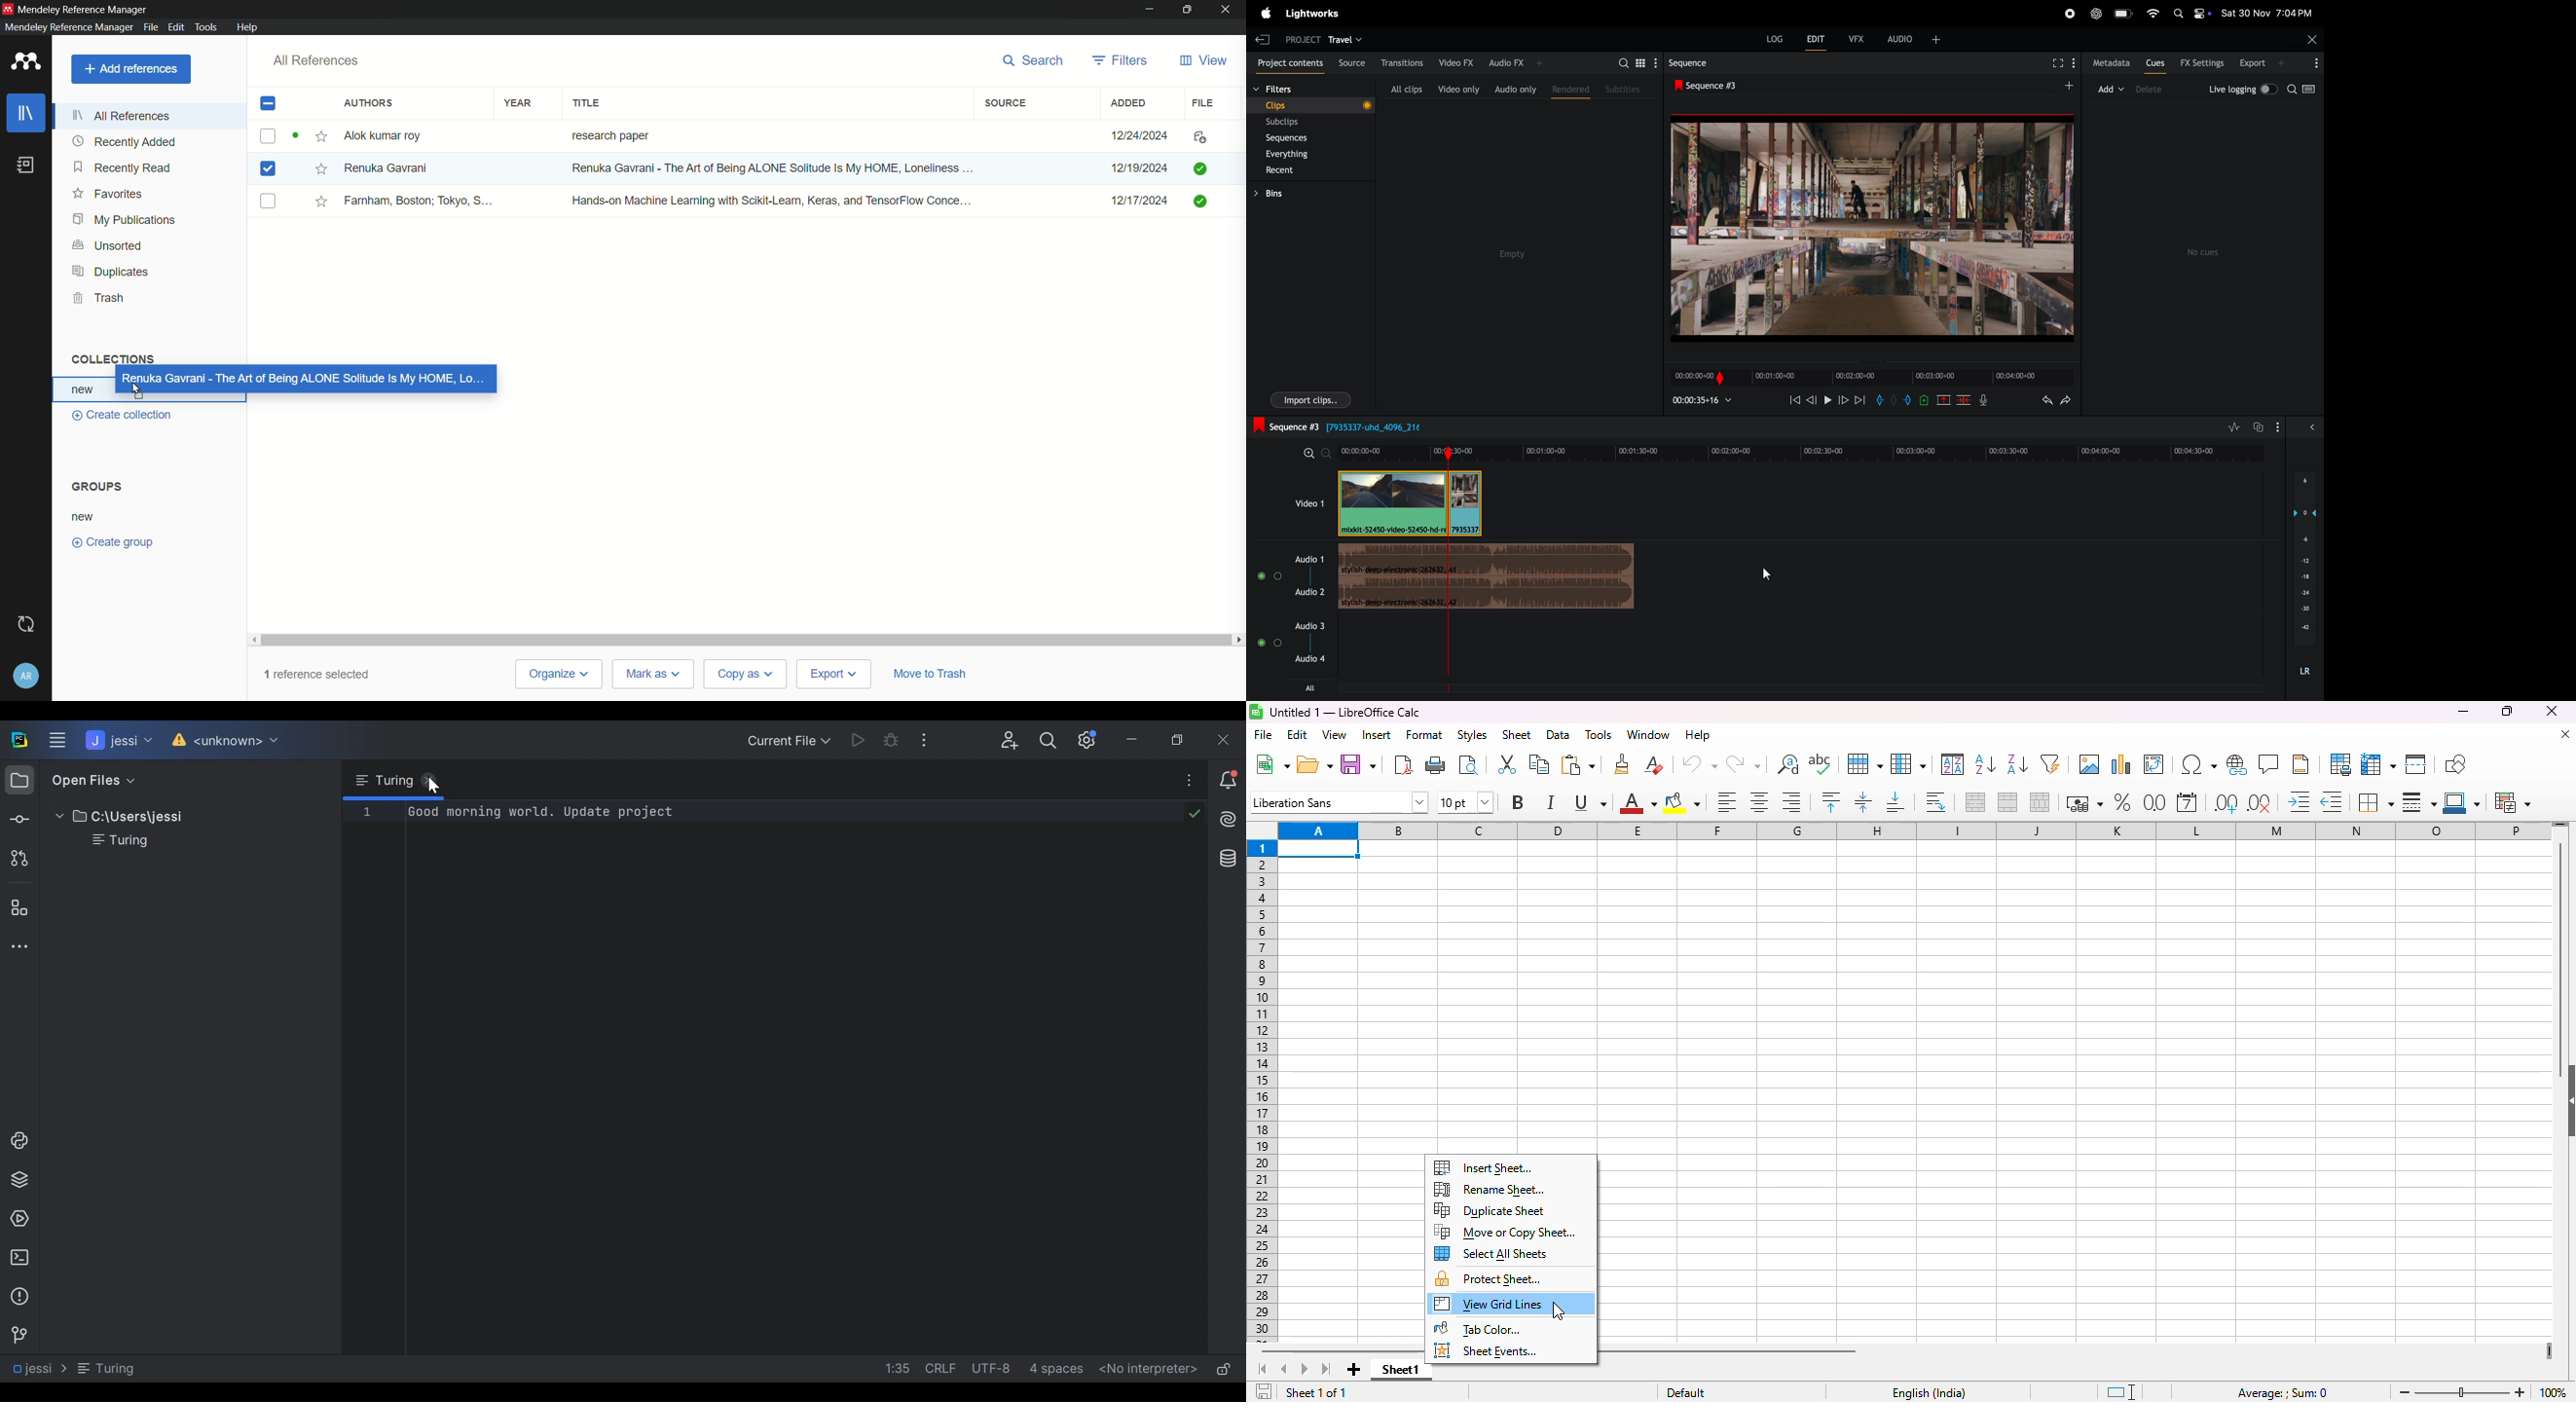 The height and width of the screenshot is (1428, 2576). What do you see at coordinates (97, 486) in the screenshot?
I see `groups` at bounding box center [97, 486].